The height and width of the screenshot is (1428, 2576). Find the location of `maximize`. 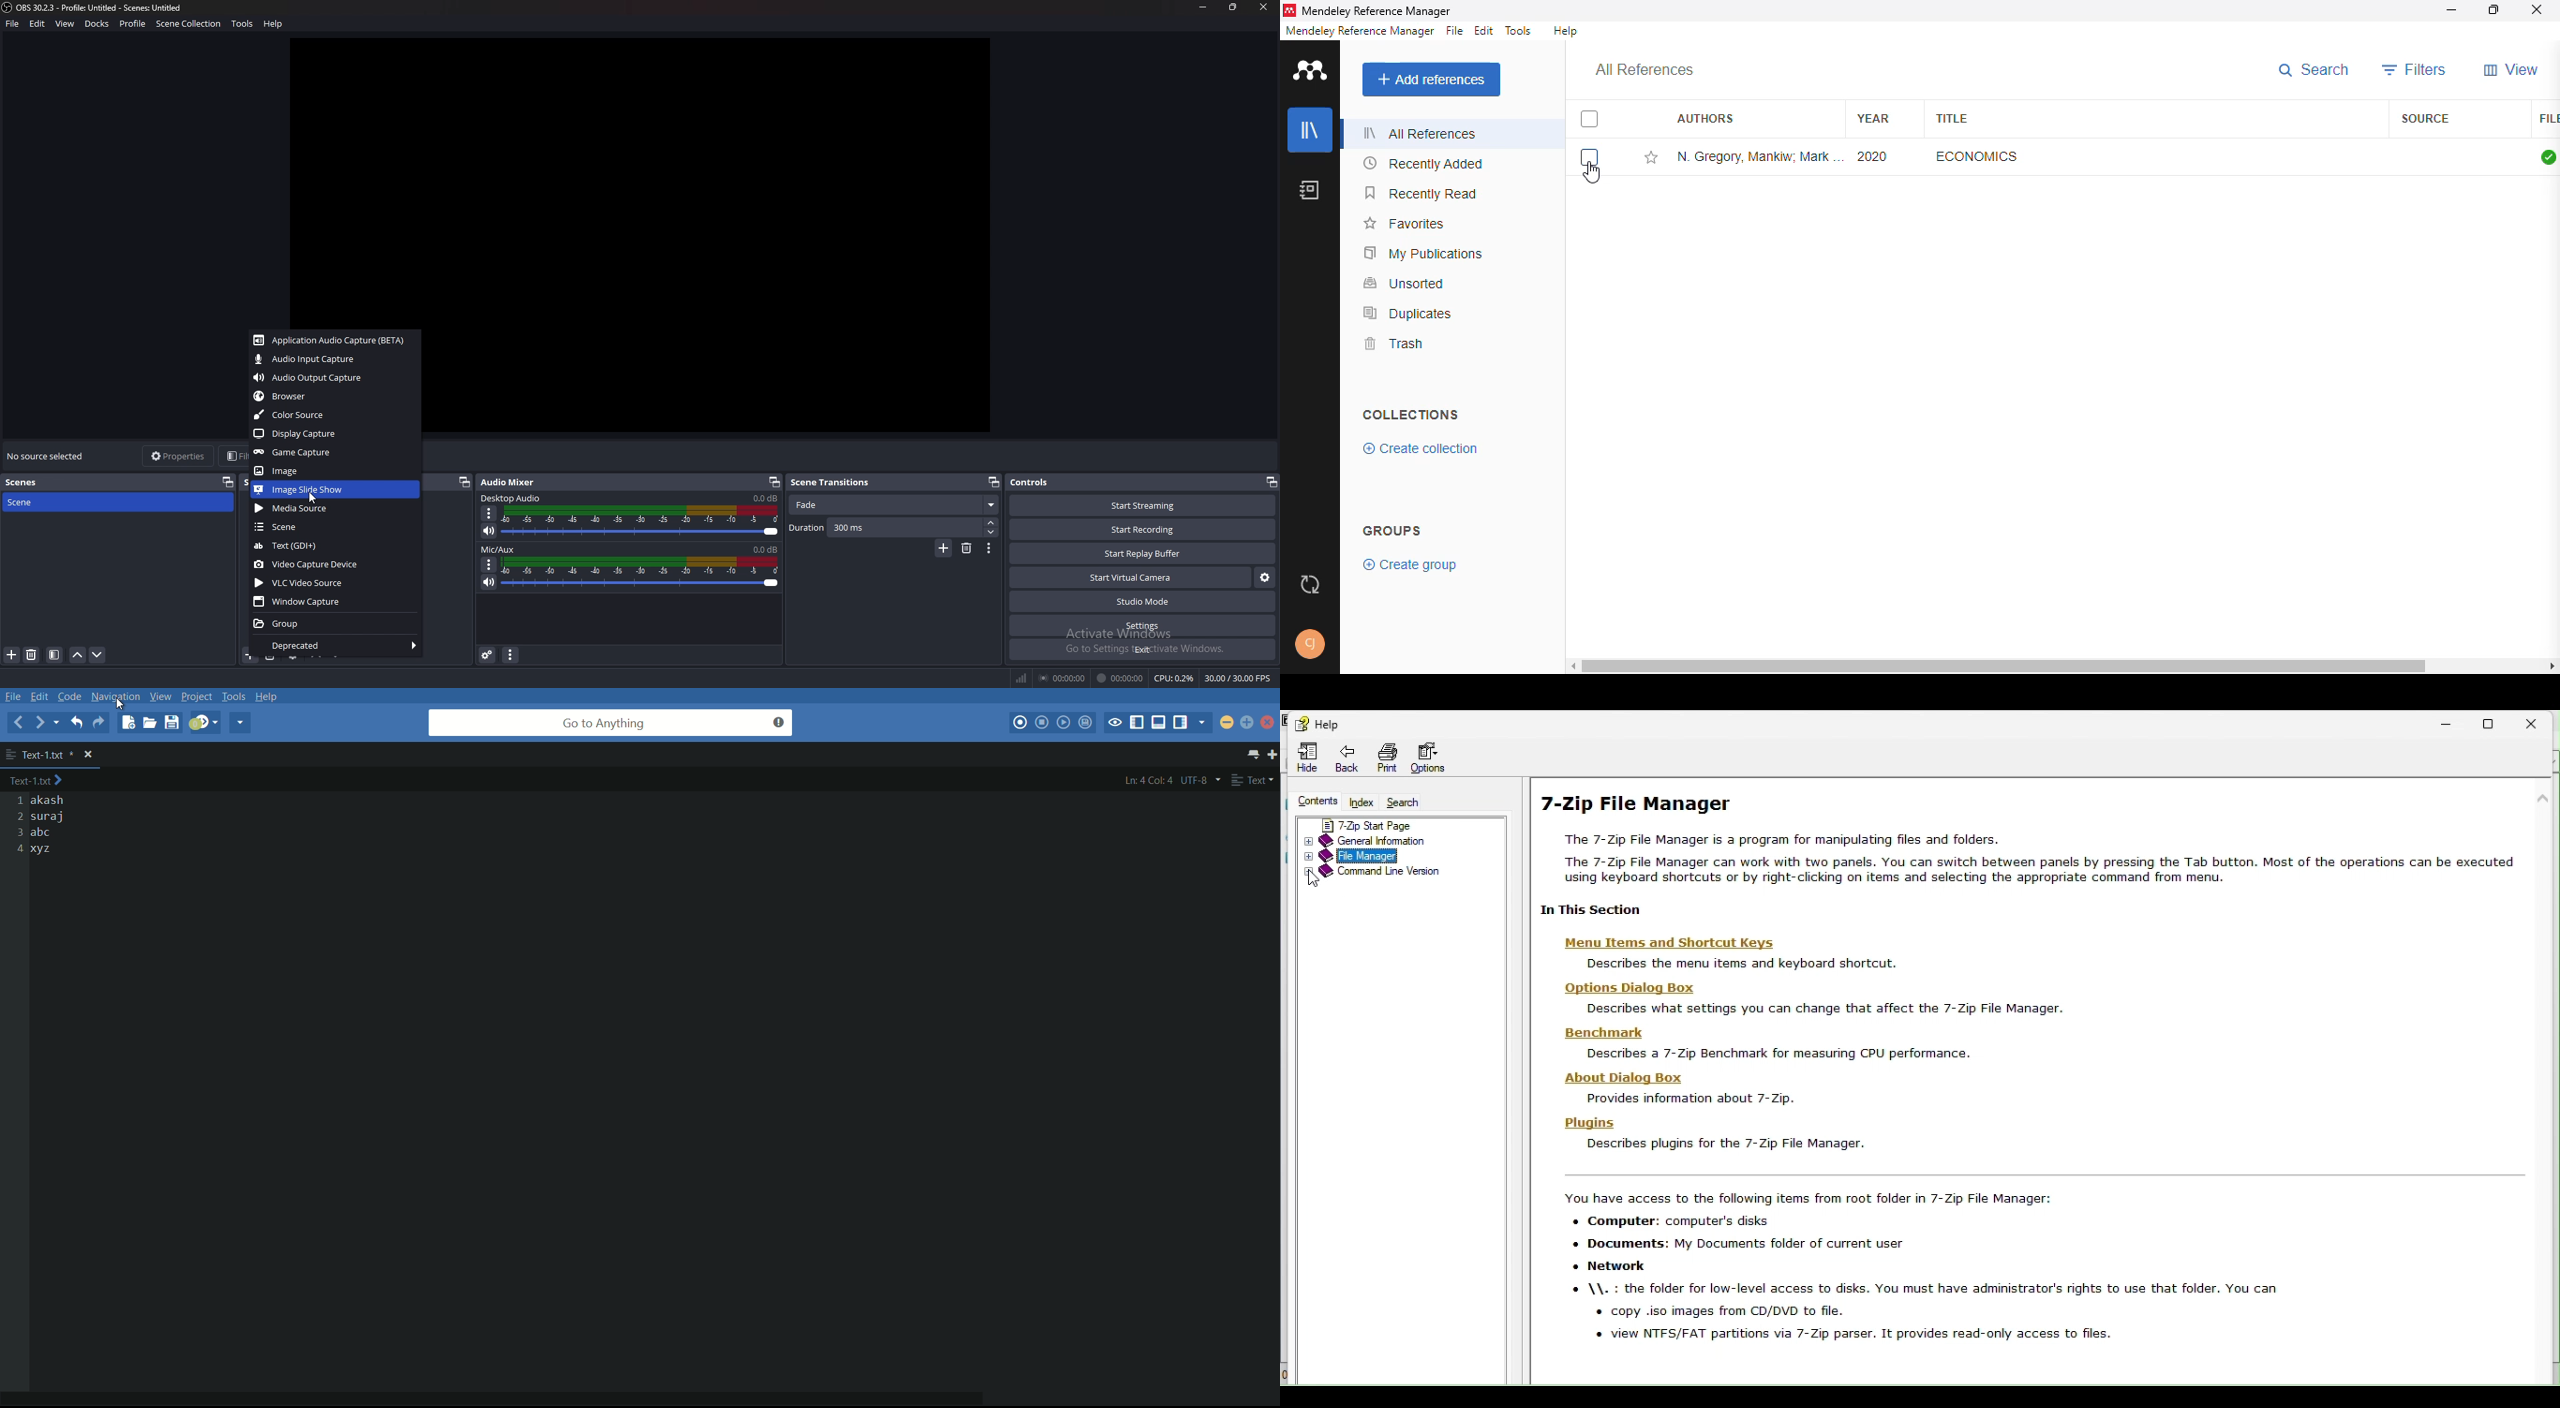

maximize is located at coordinates (2494, 9).